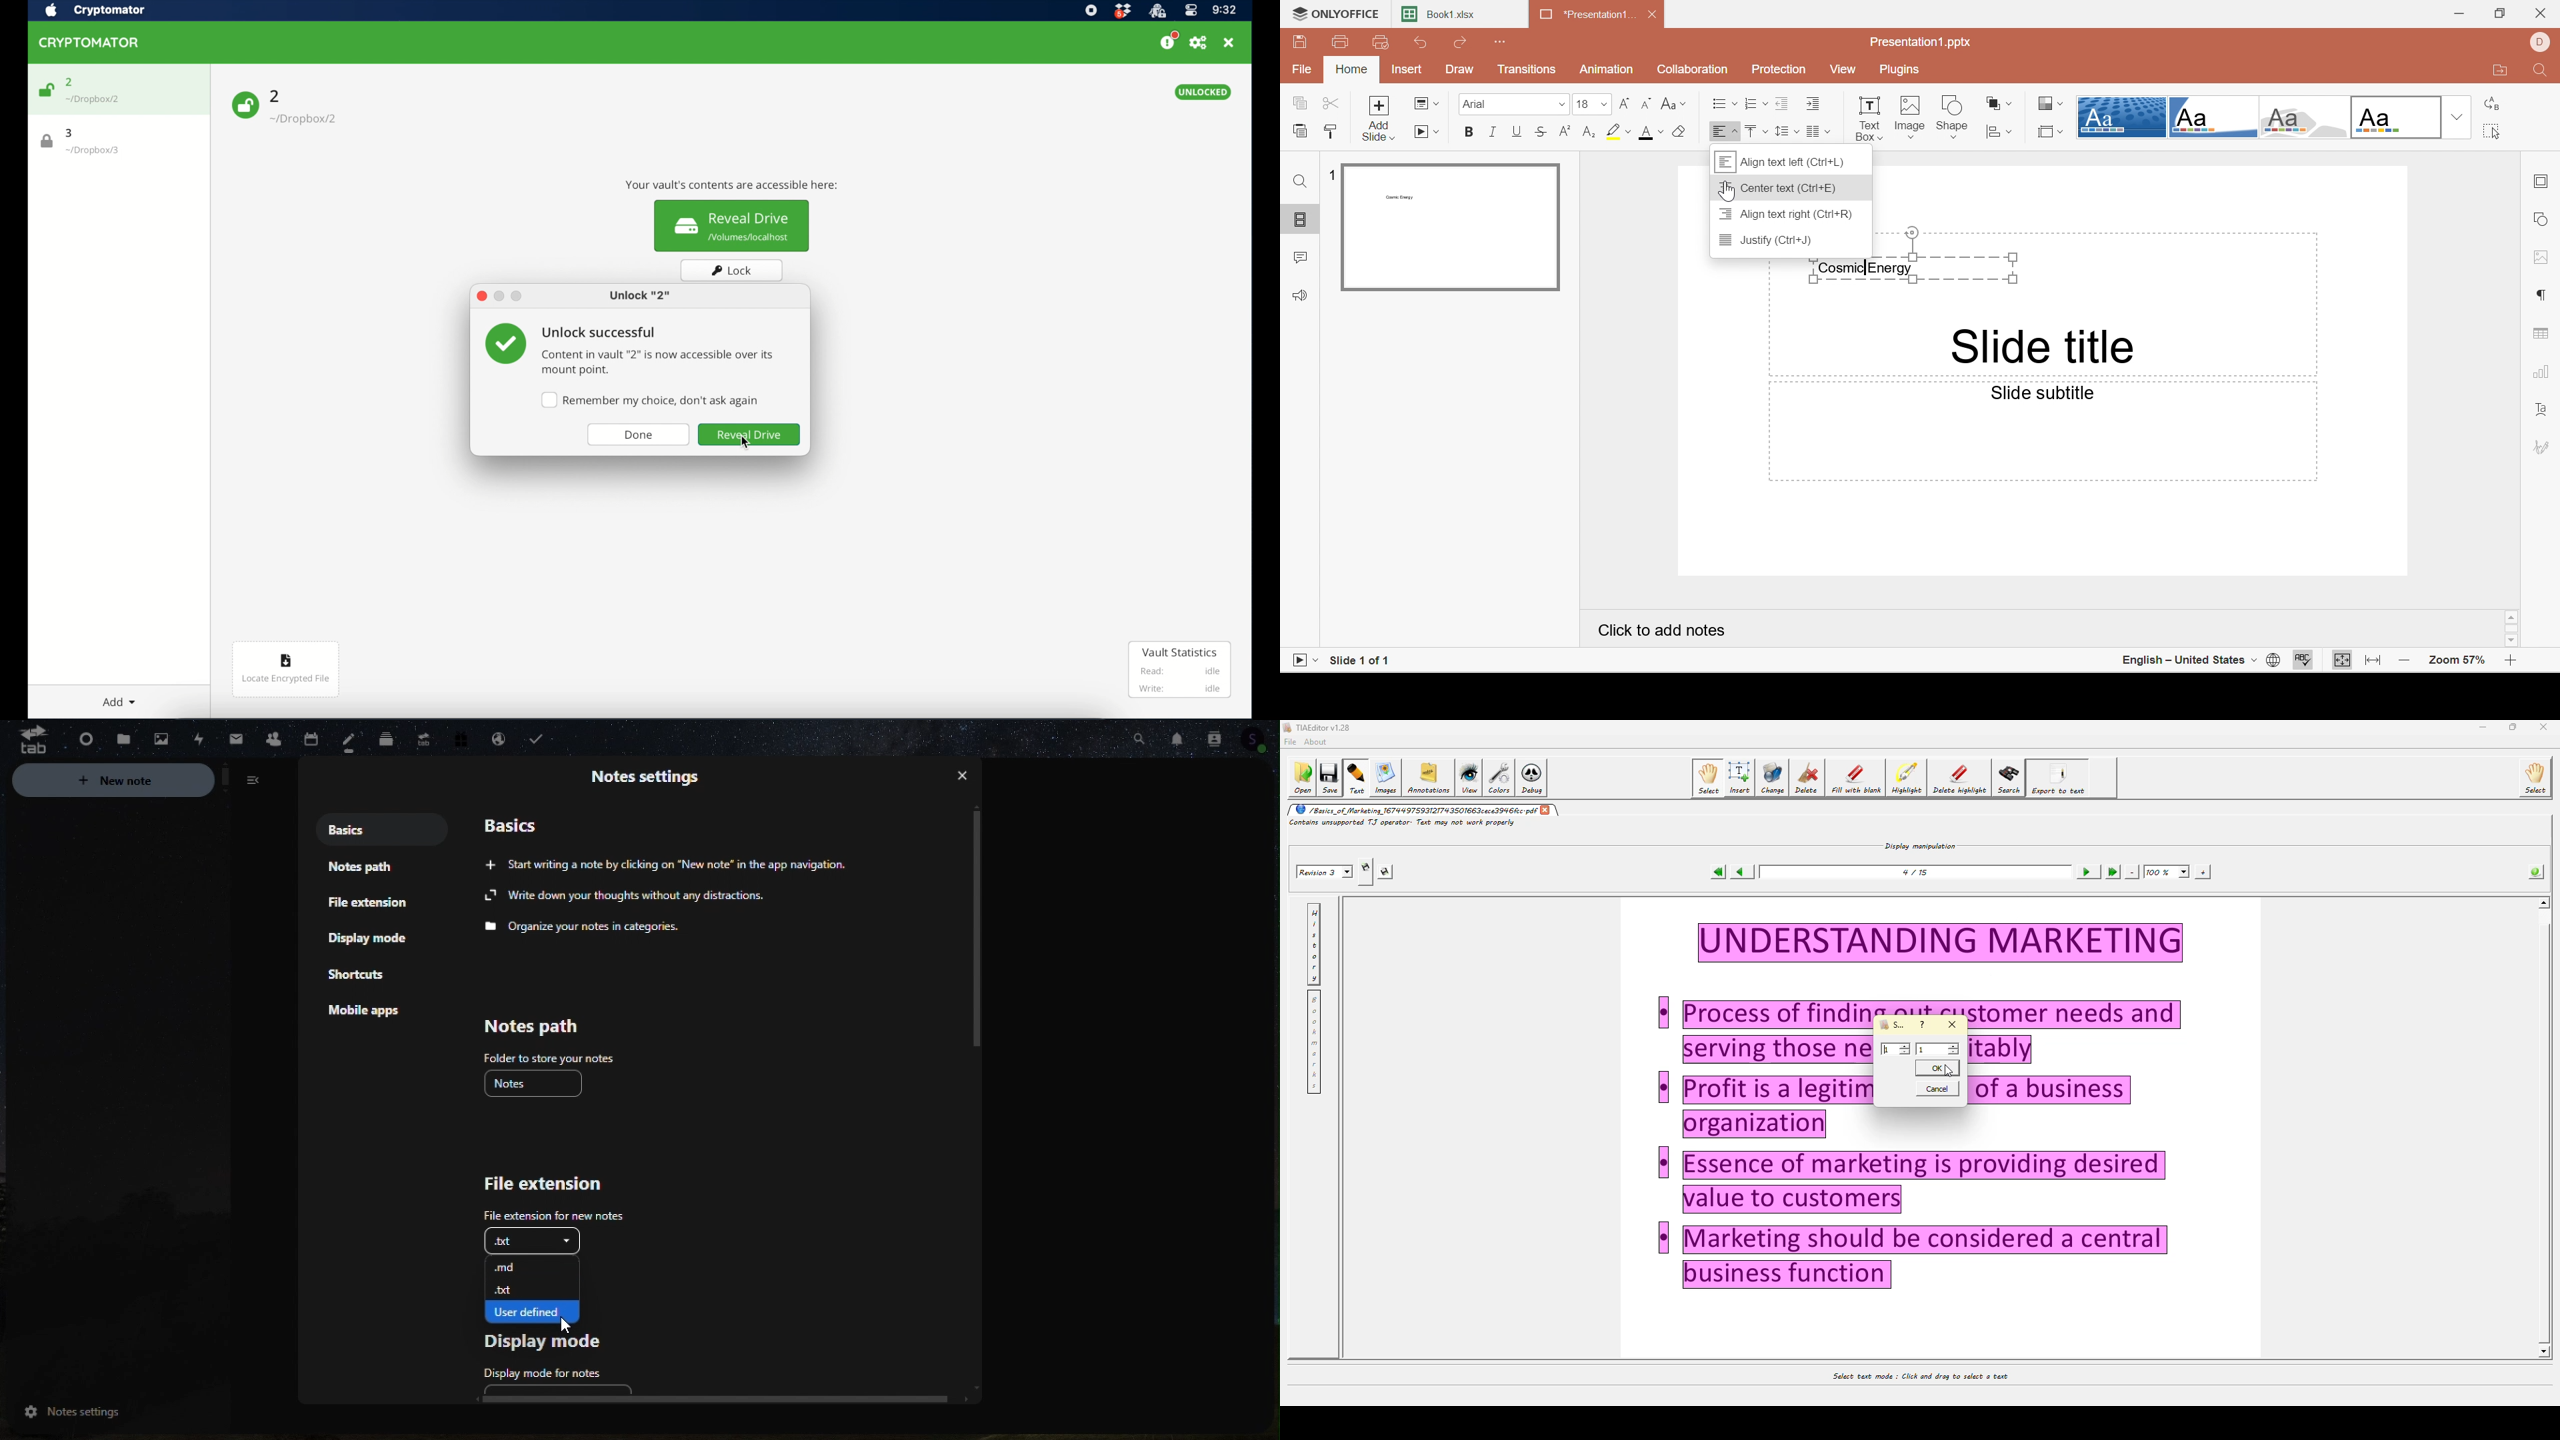 The image size is (2576, 1456). What do you see at coordinates (1502, 42) in the screenshot?
I see `Customize quick access toolbar` at bounding box center [1502, 42].